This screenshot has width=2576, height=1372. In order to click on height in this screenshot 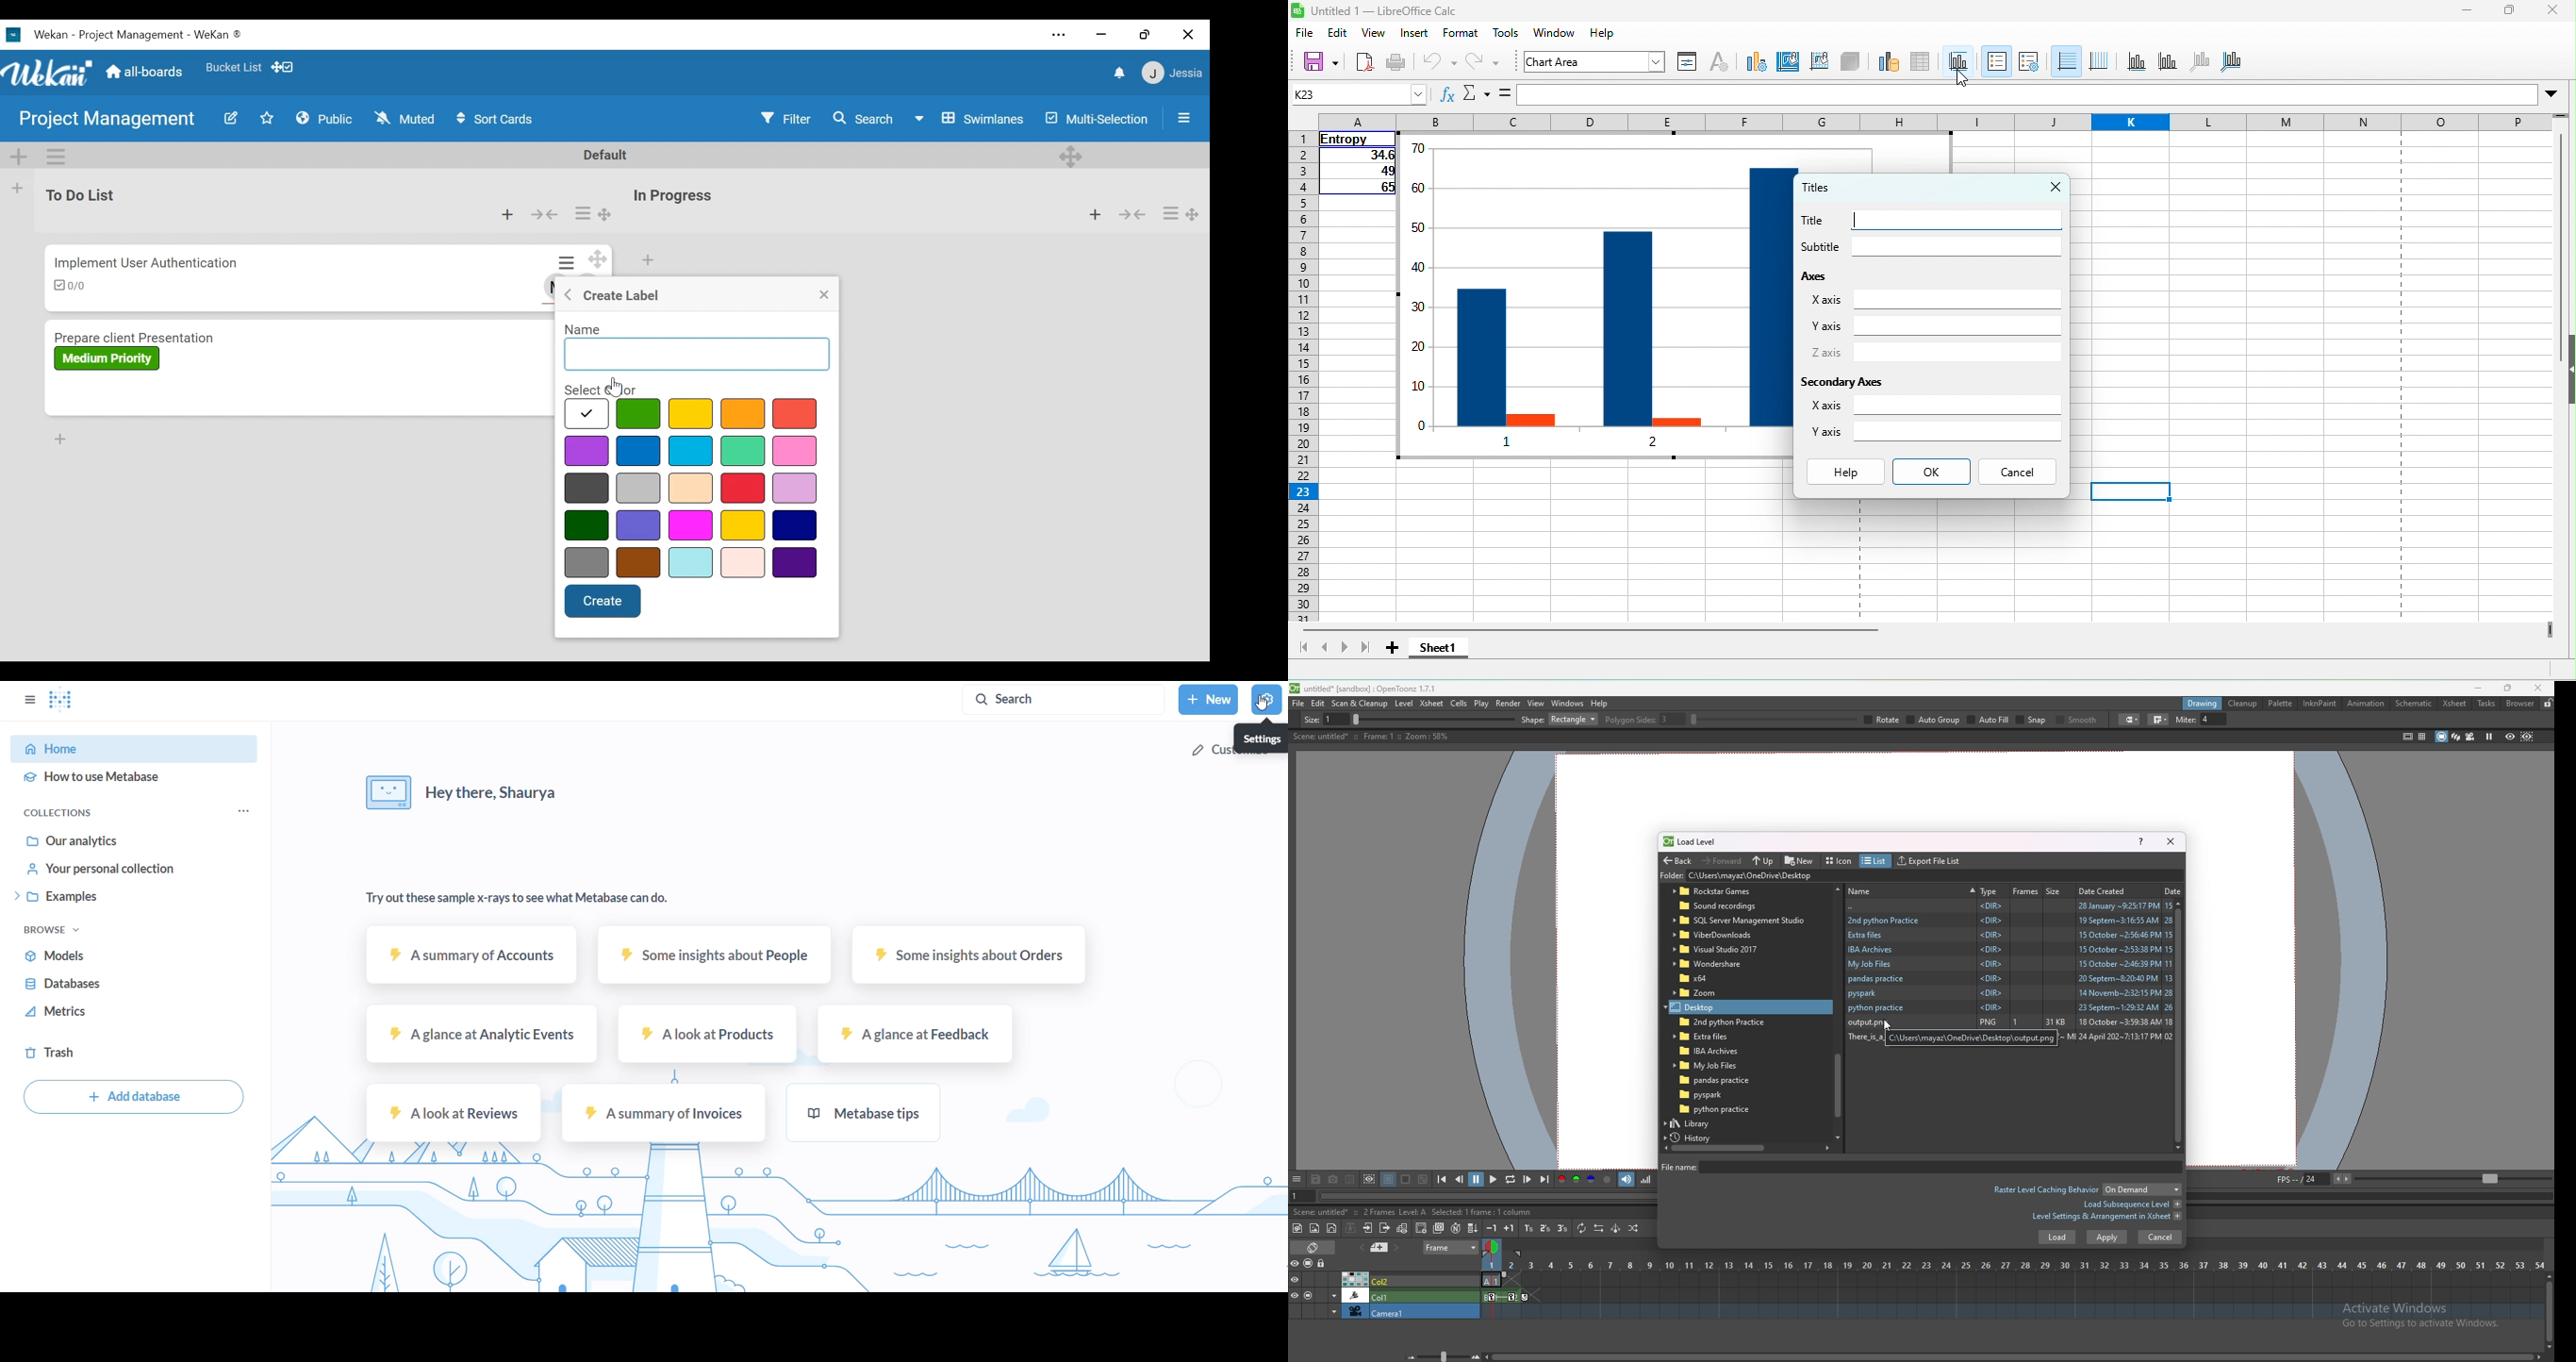, I will do `click(2568, 371)`.